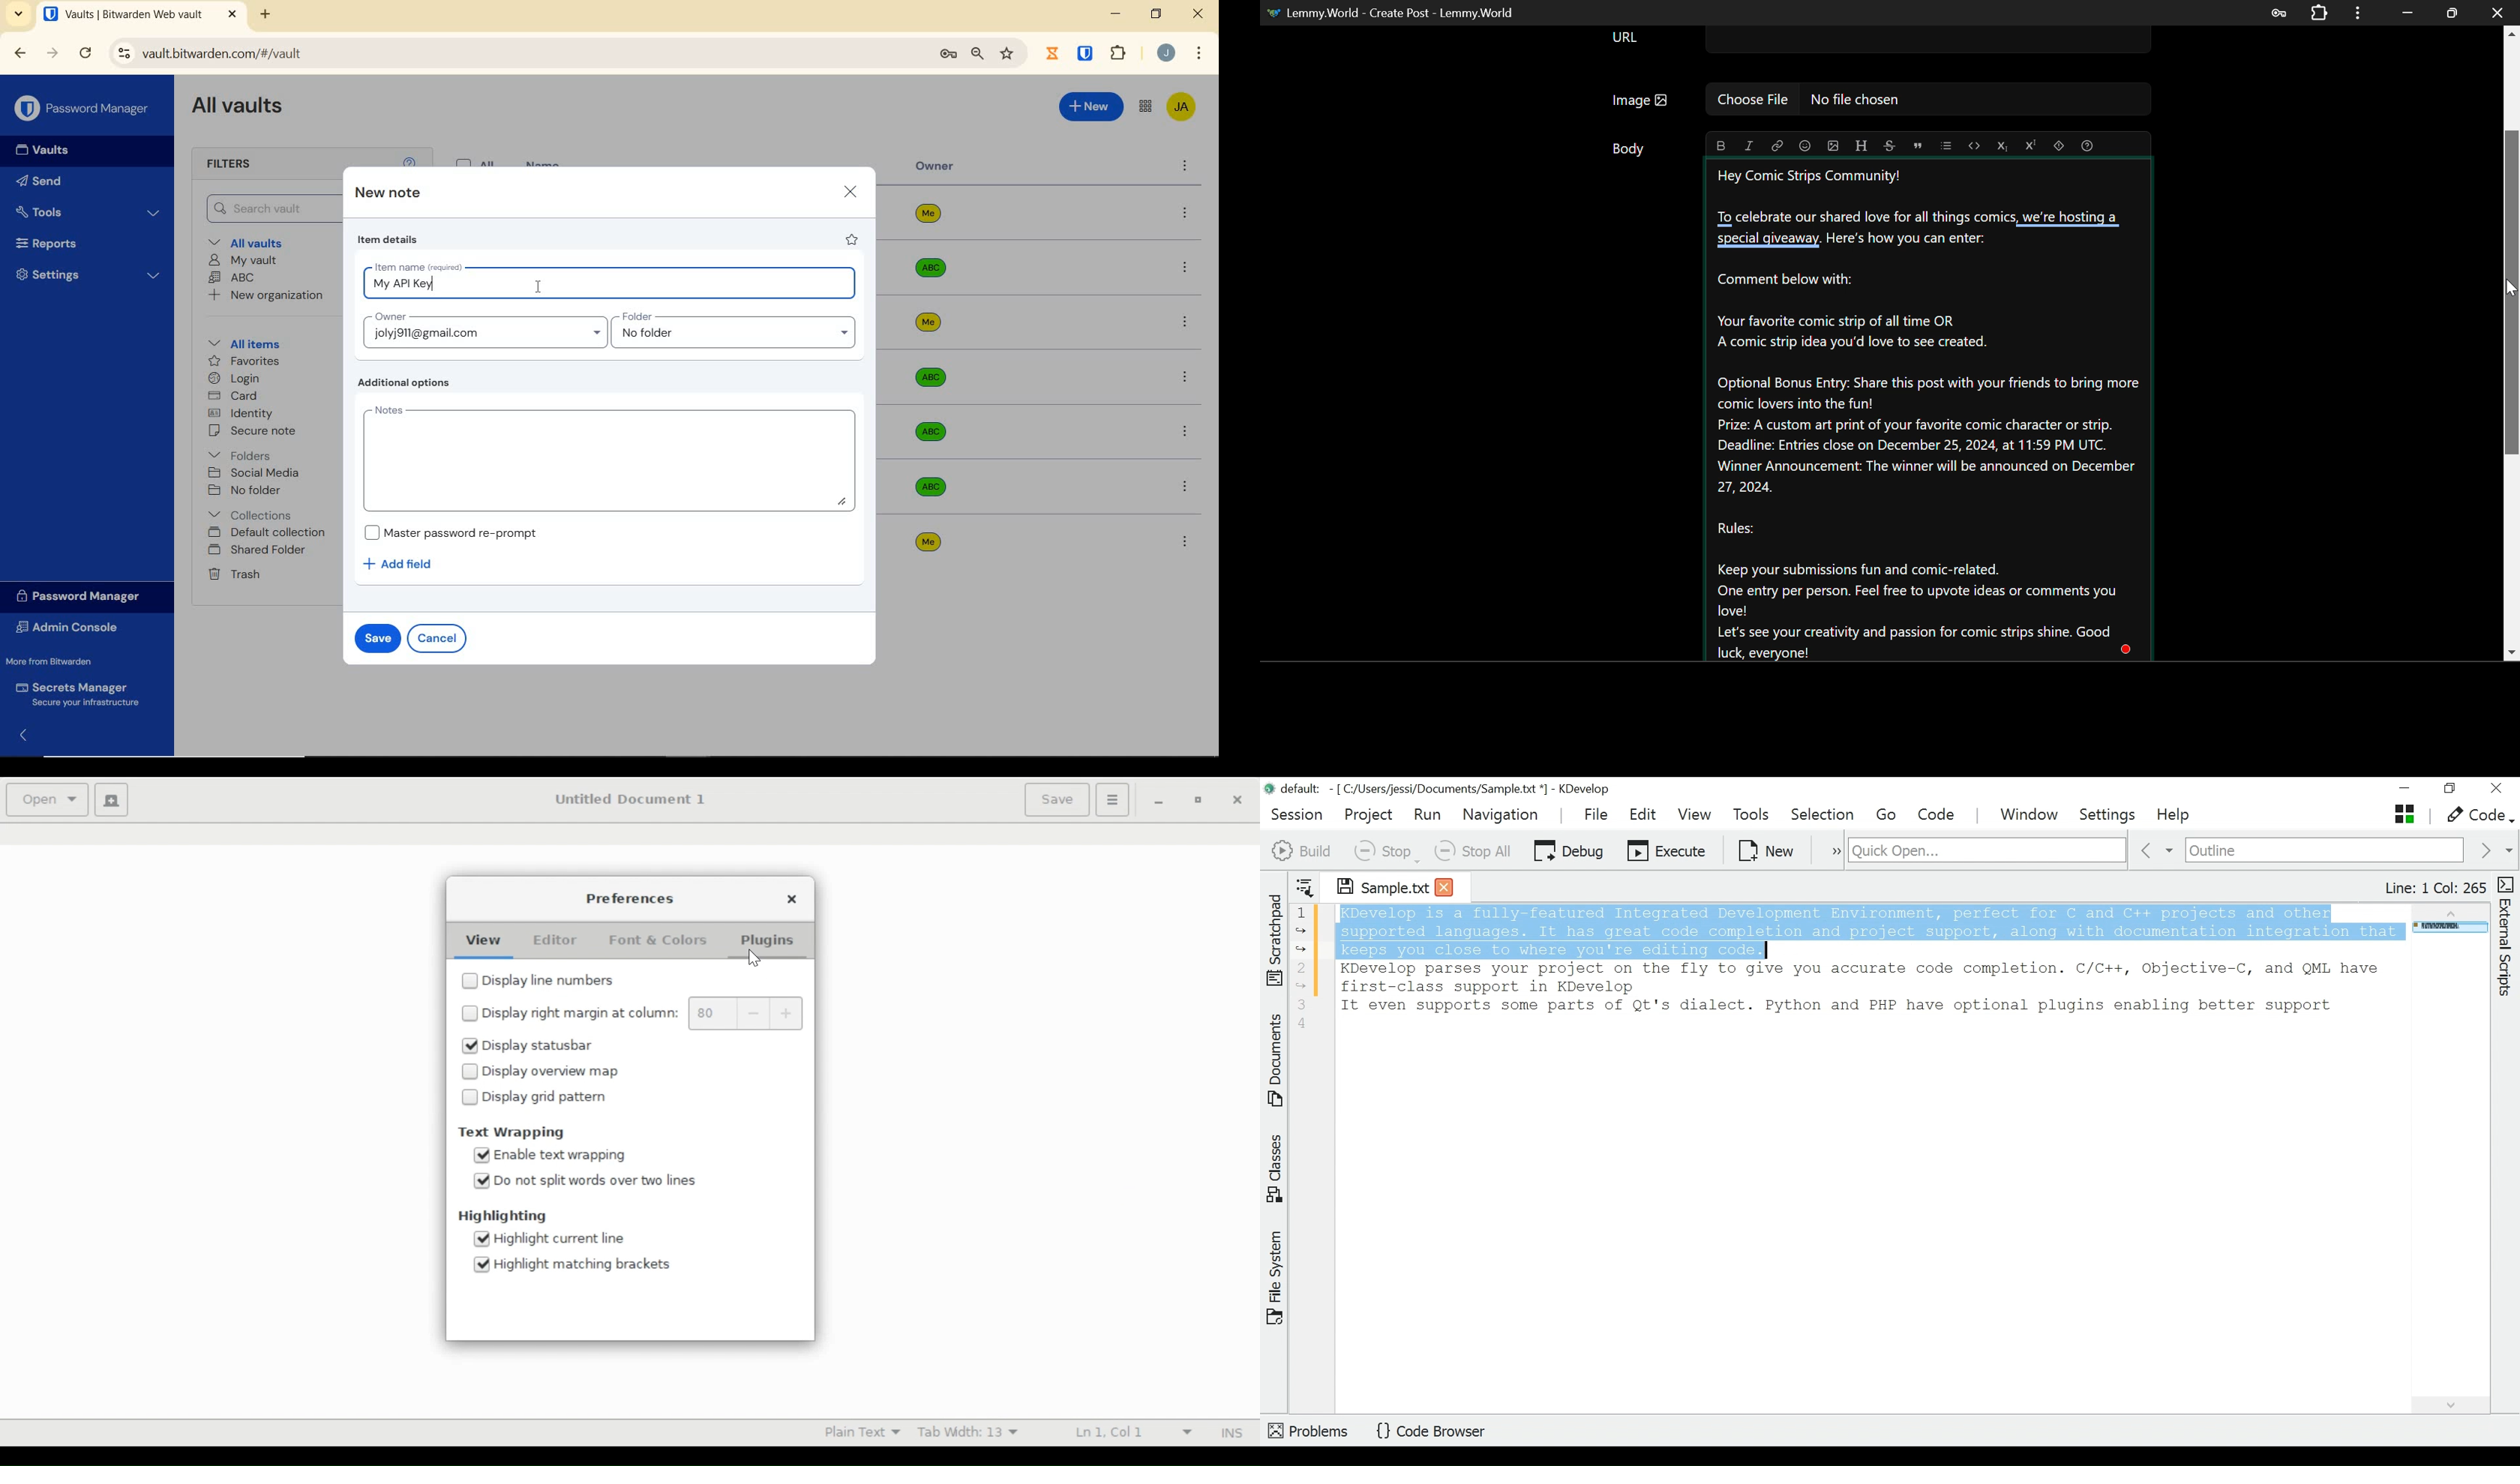  Describe the element at coordinates (259, 551) in the screenshot. I see `shared folder` at that location.